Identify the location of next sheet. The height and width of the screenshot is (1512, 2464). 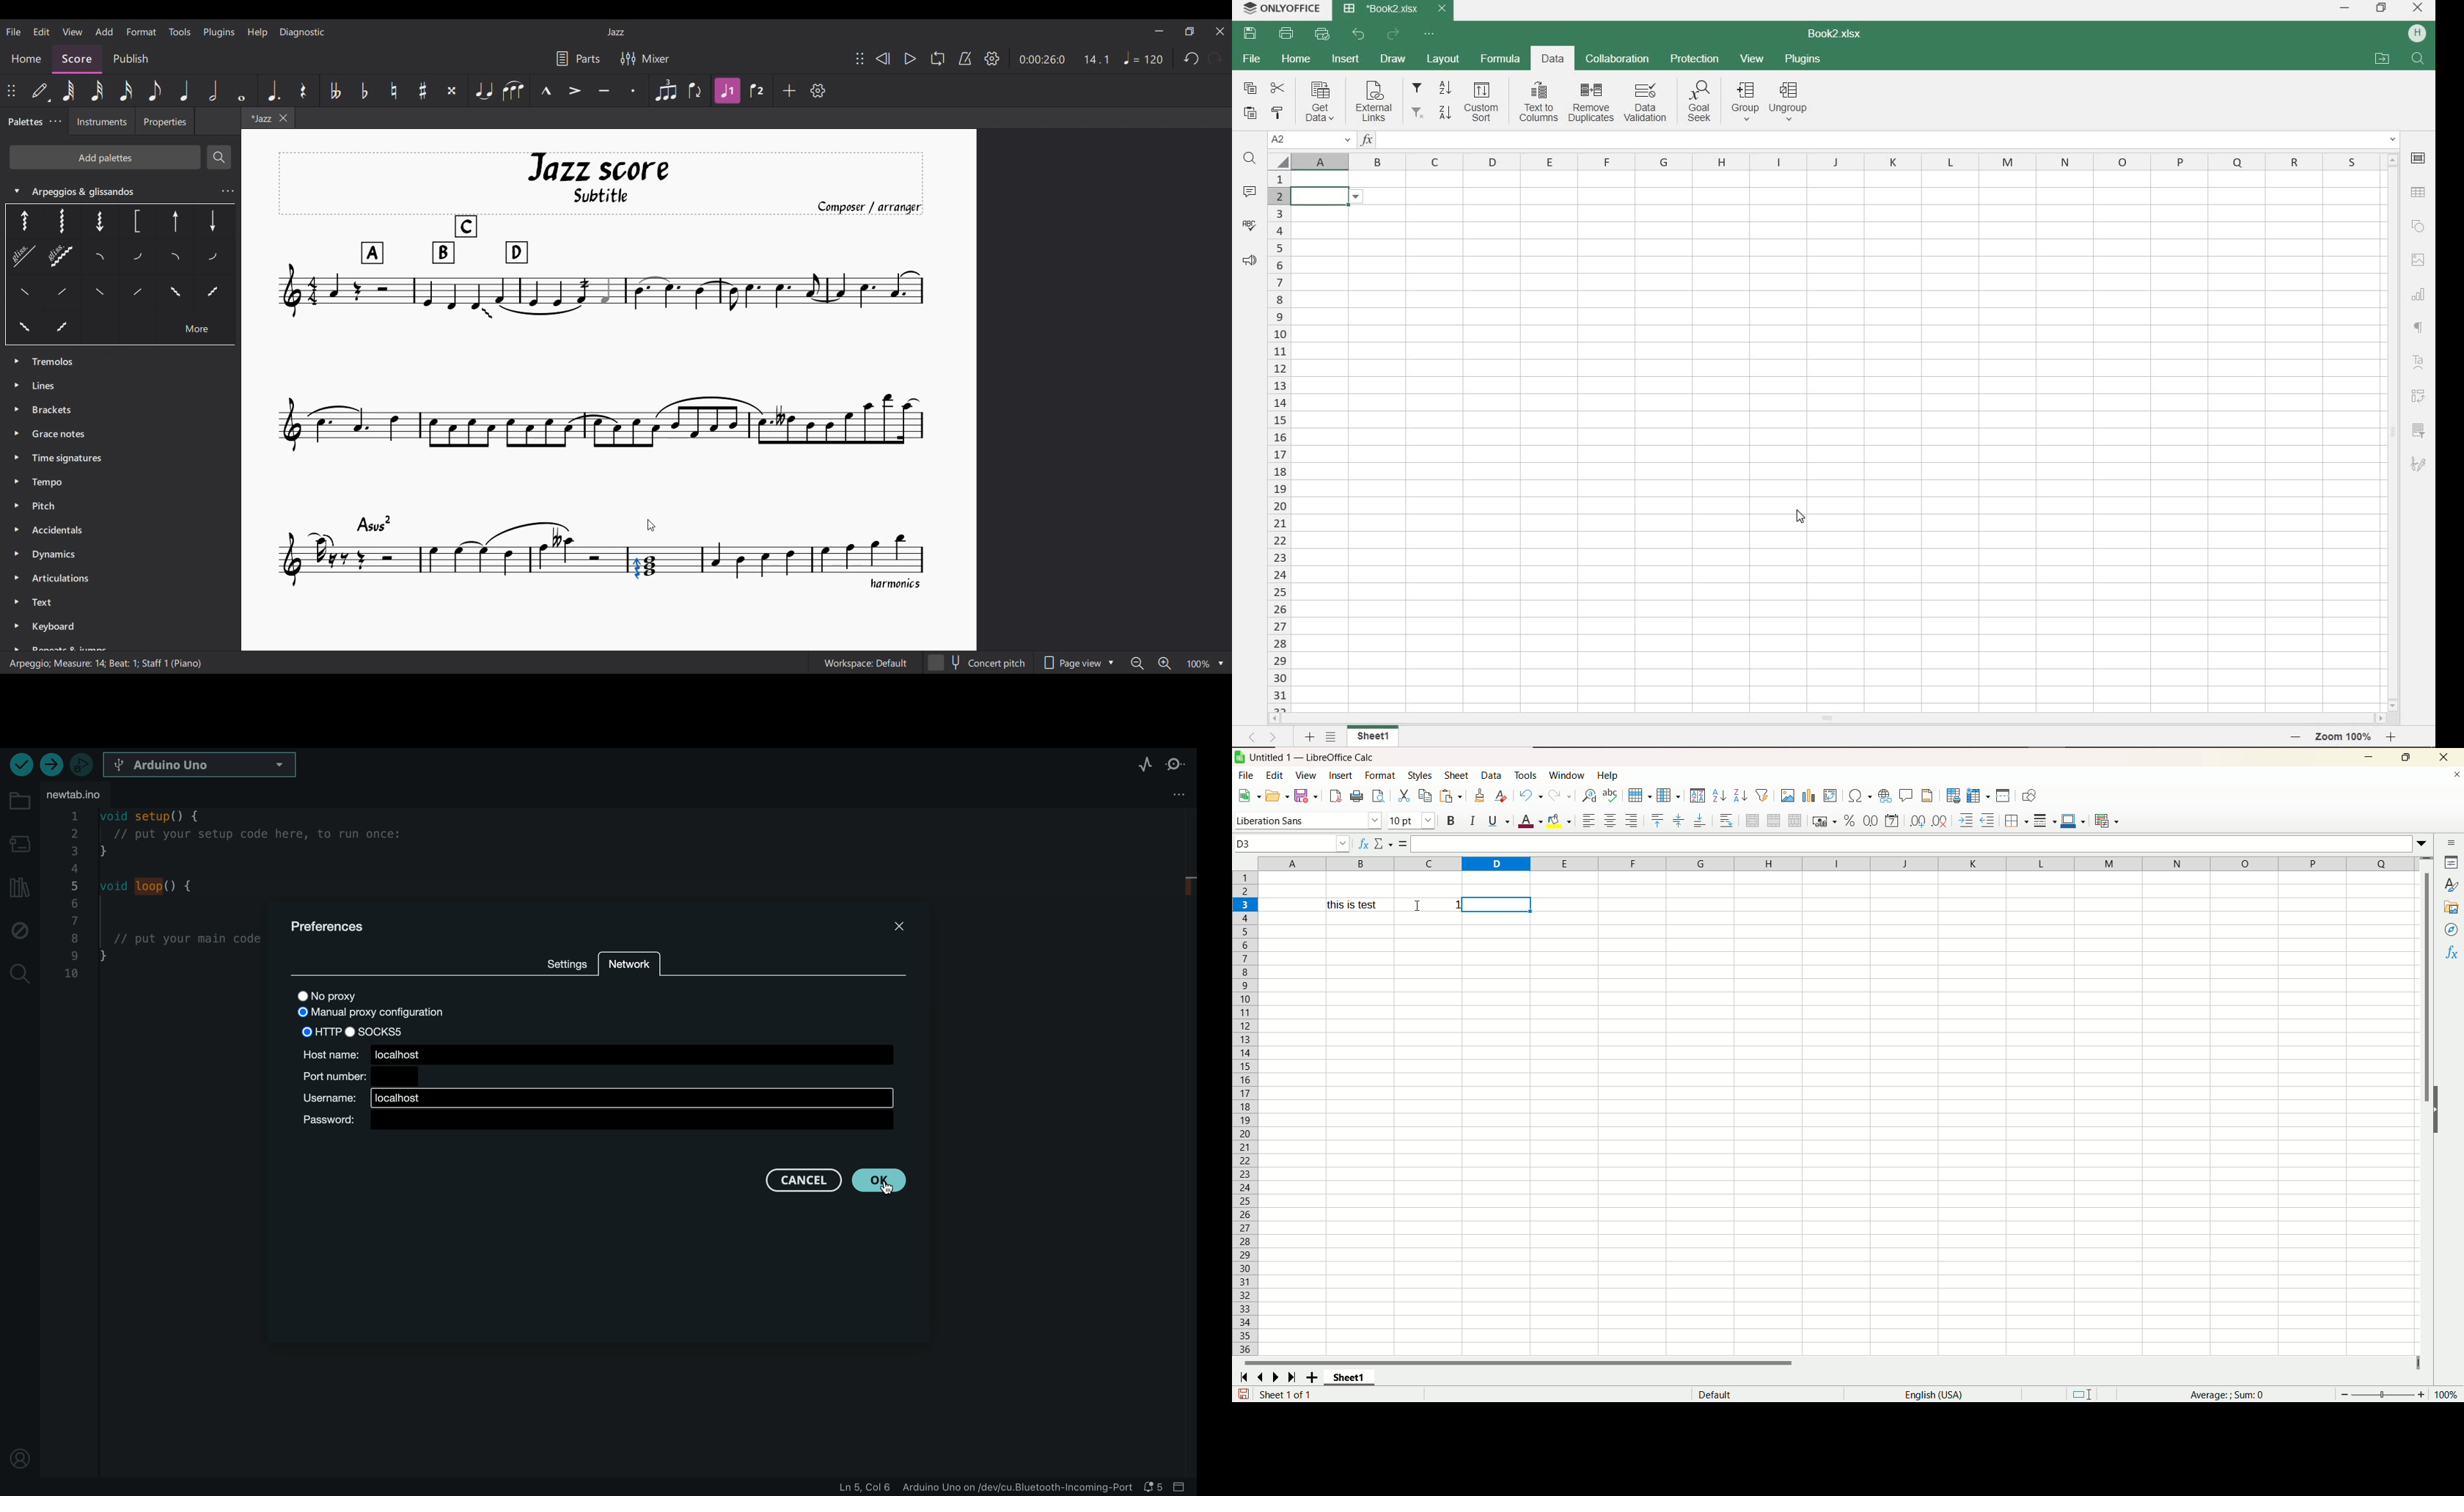
(1274, 1379).